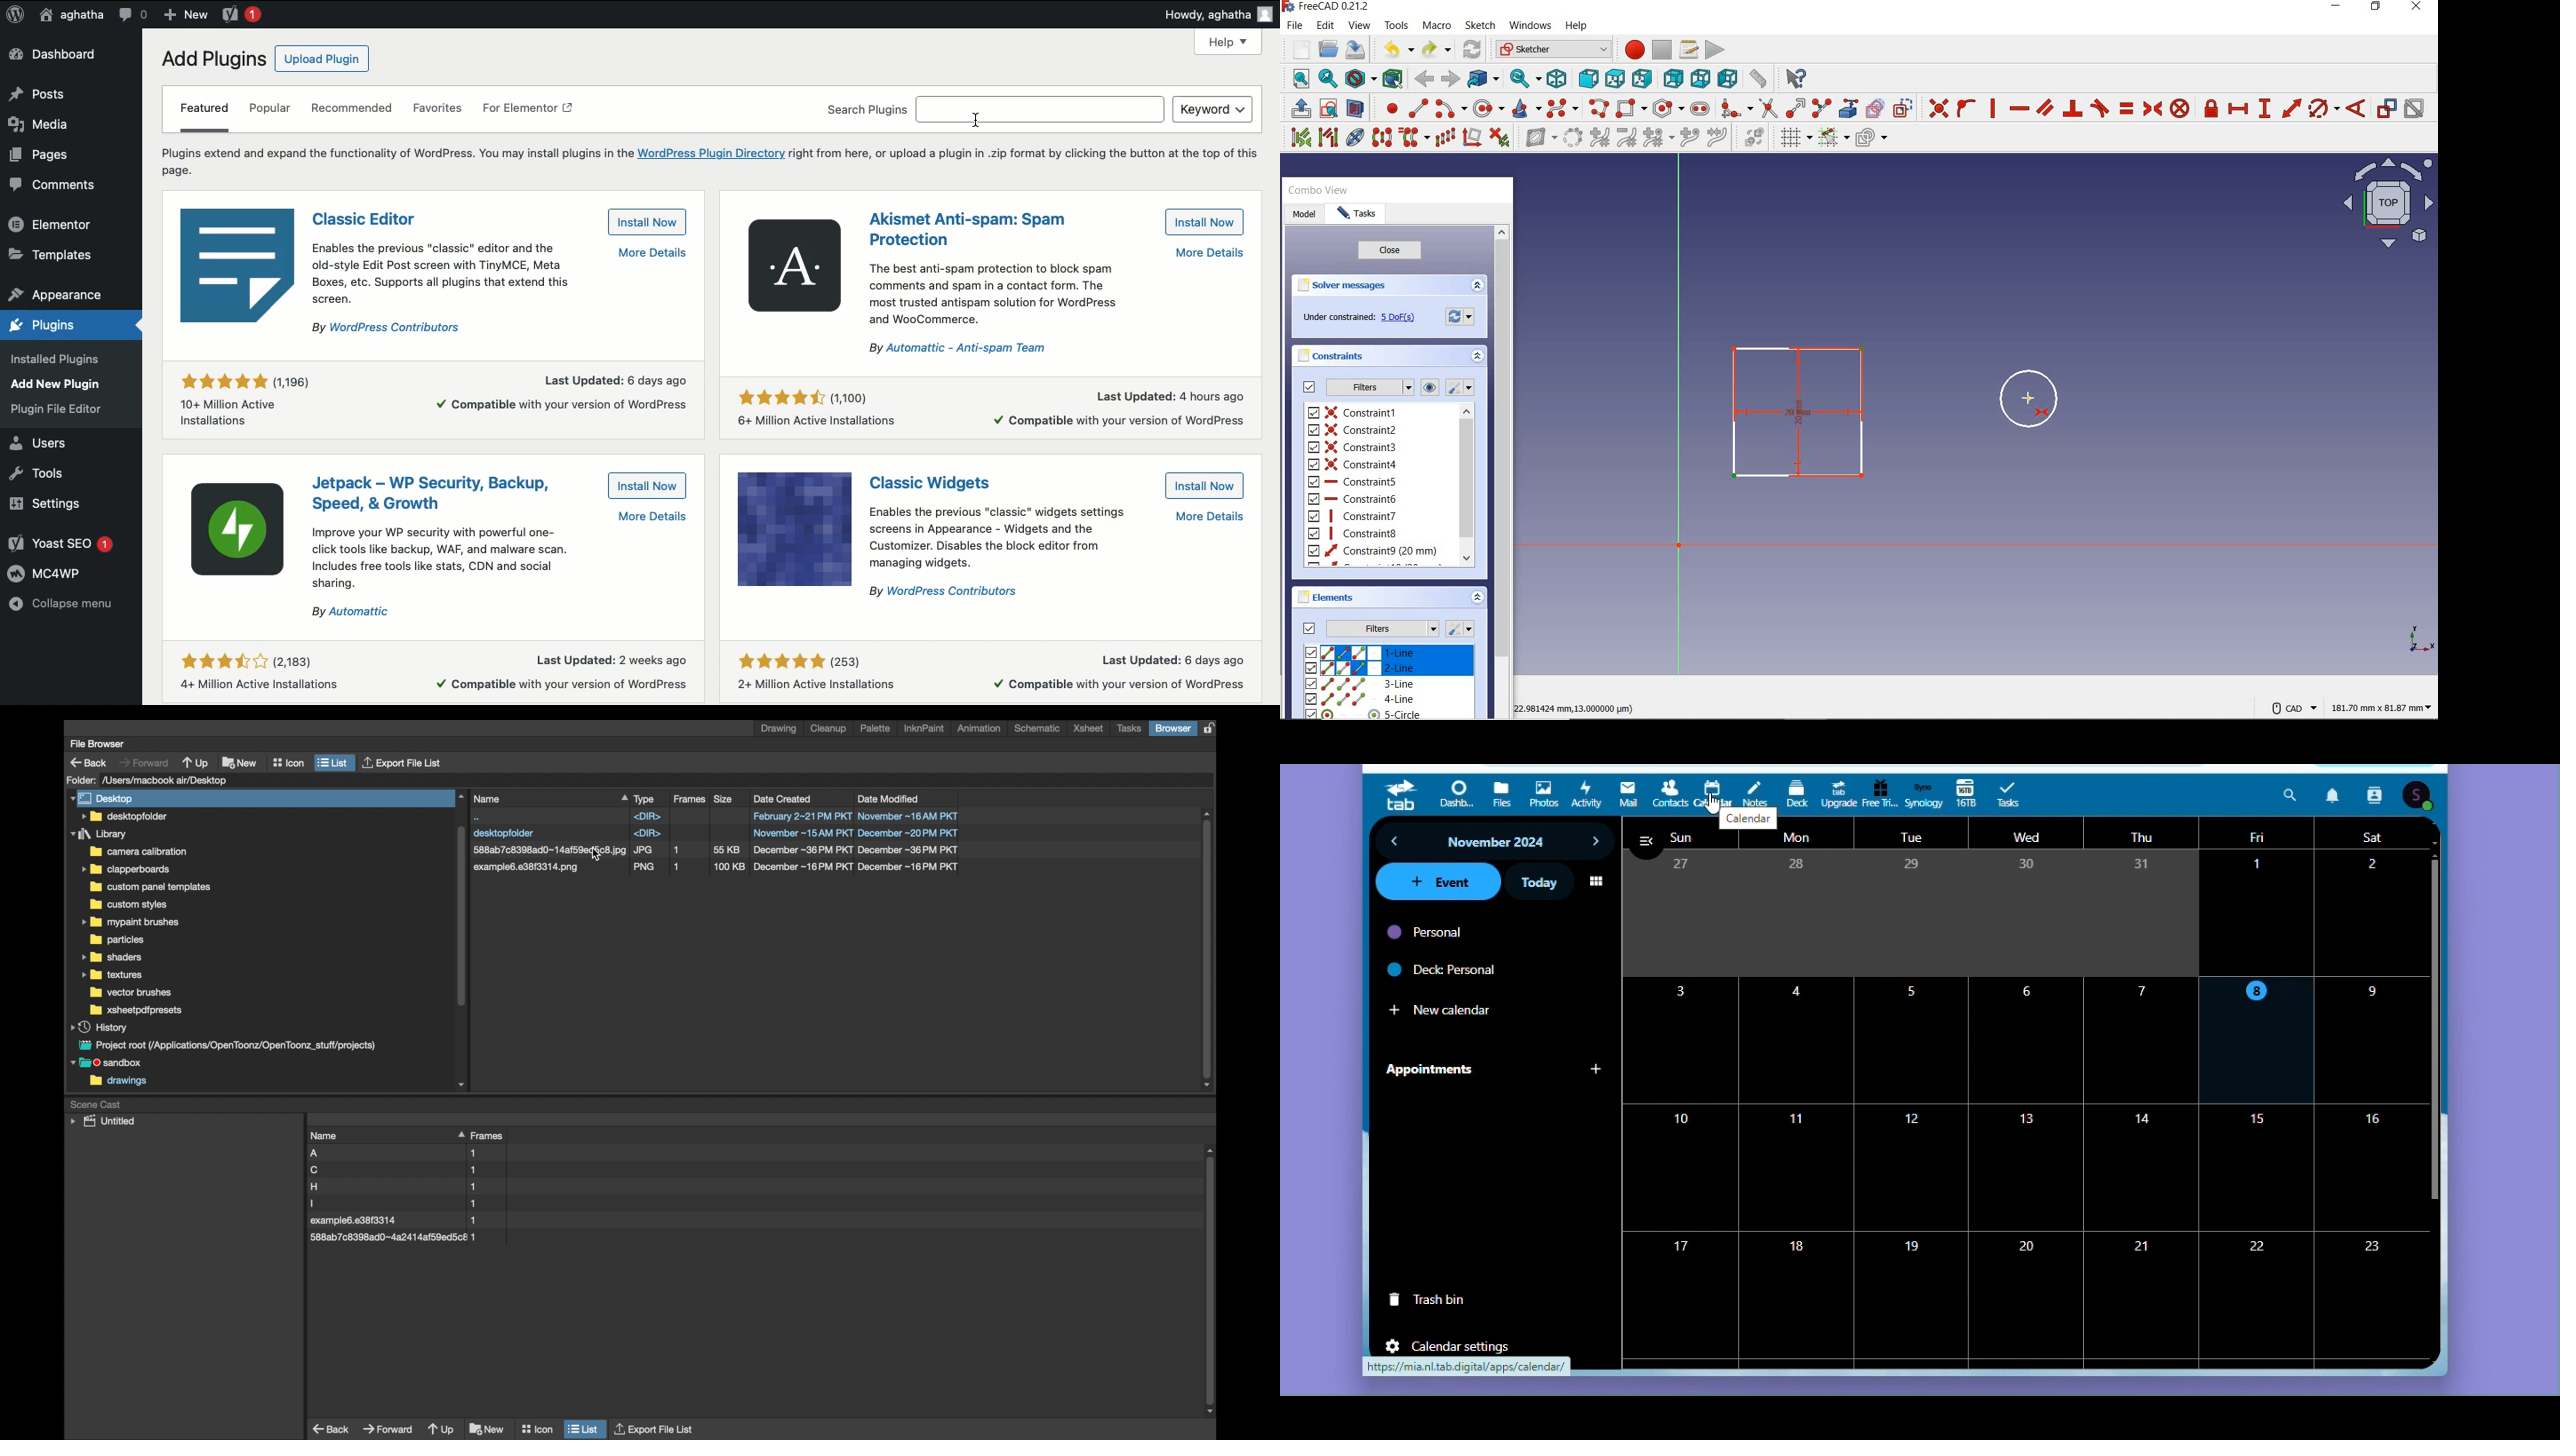 This screenshot has height=1456, width=2576. What do you see at coordinates (1388, 107) in the screenshot?
I see `create point` at bounding box center [1388, 107].